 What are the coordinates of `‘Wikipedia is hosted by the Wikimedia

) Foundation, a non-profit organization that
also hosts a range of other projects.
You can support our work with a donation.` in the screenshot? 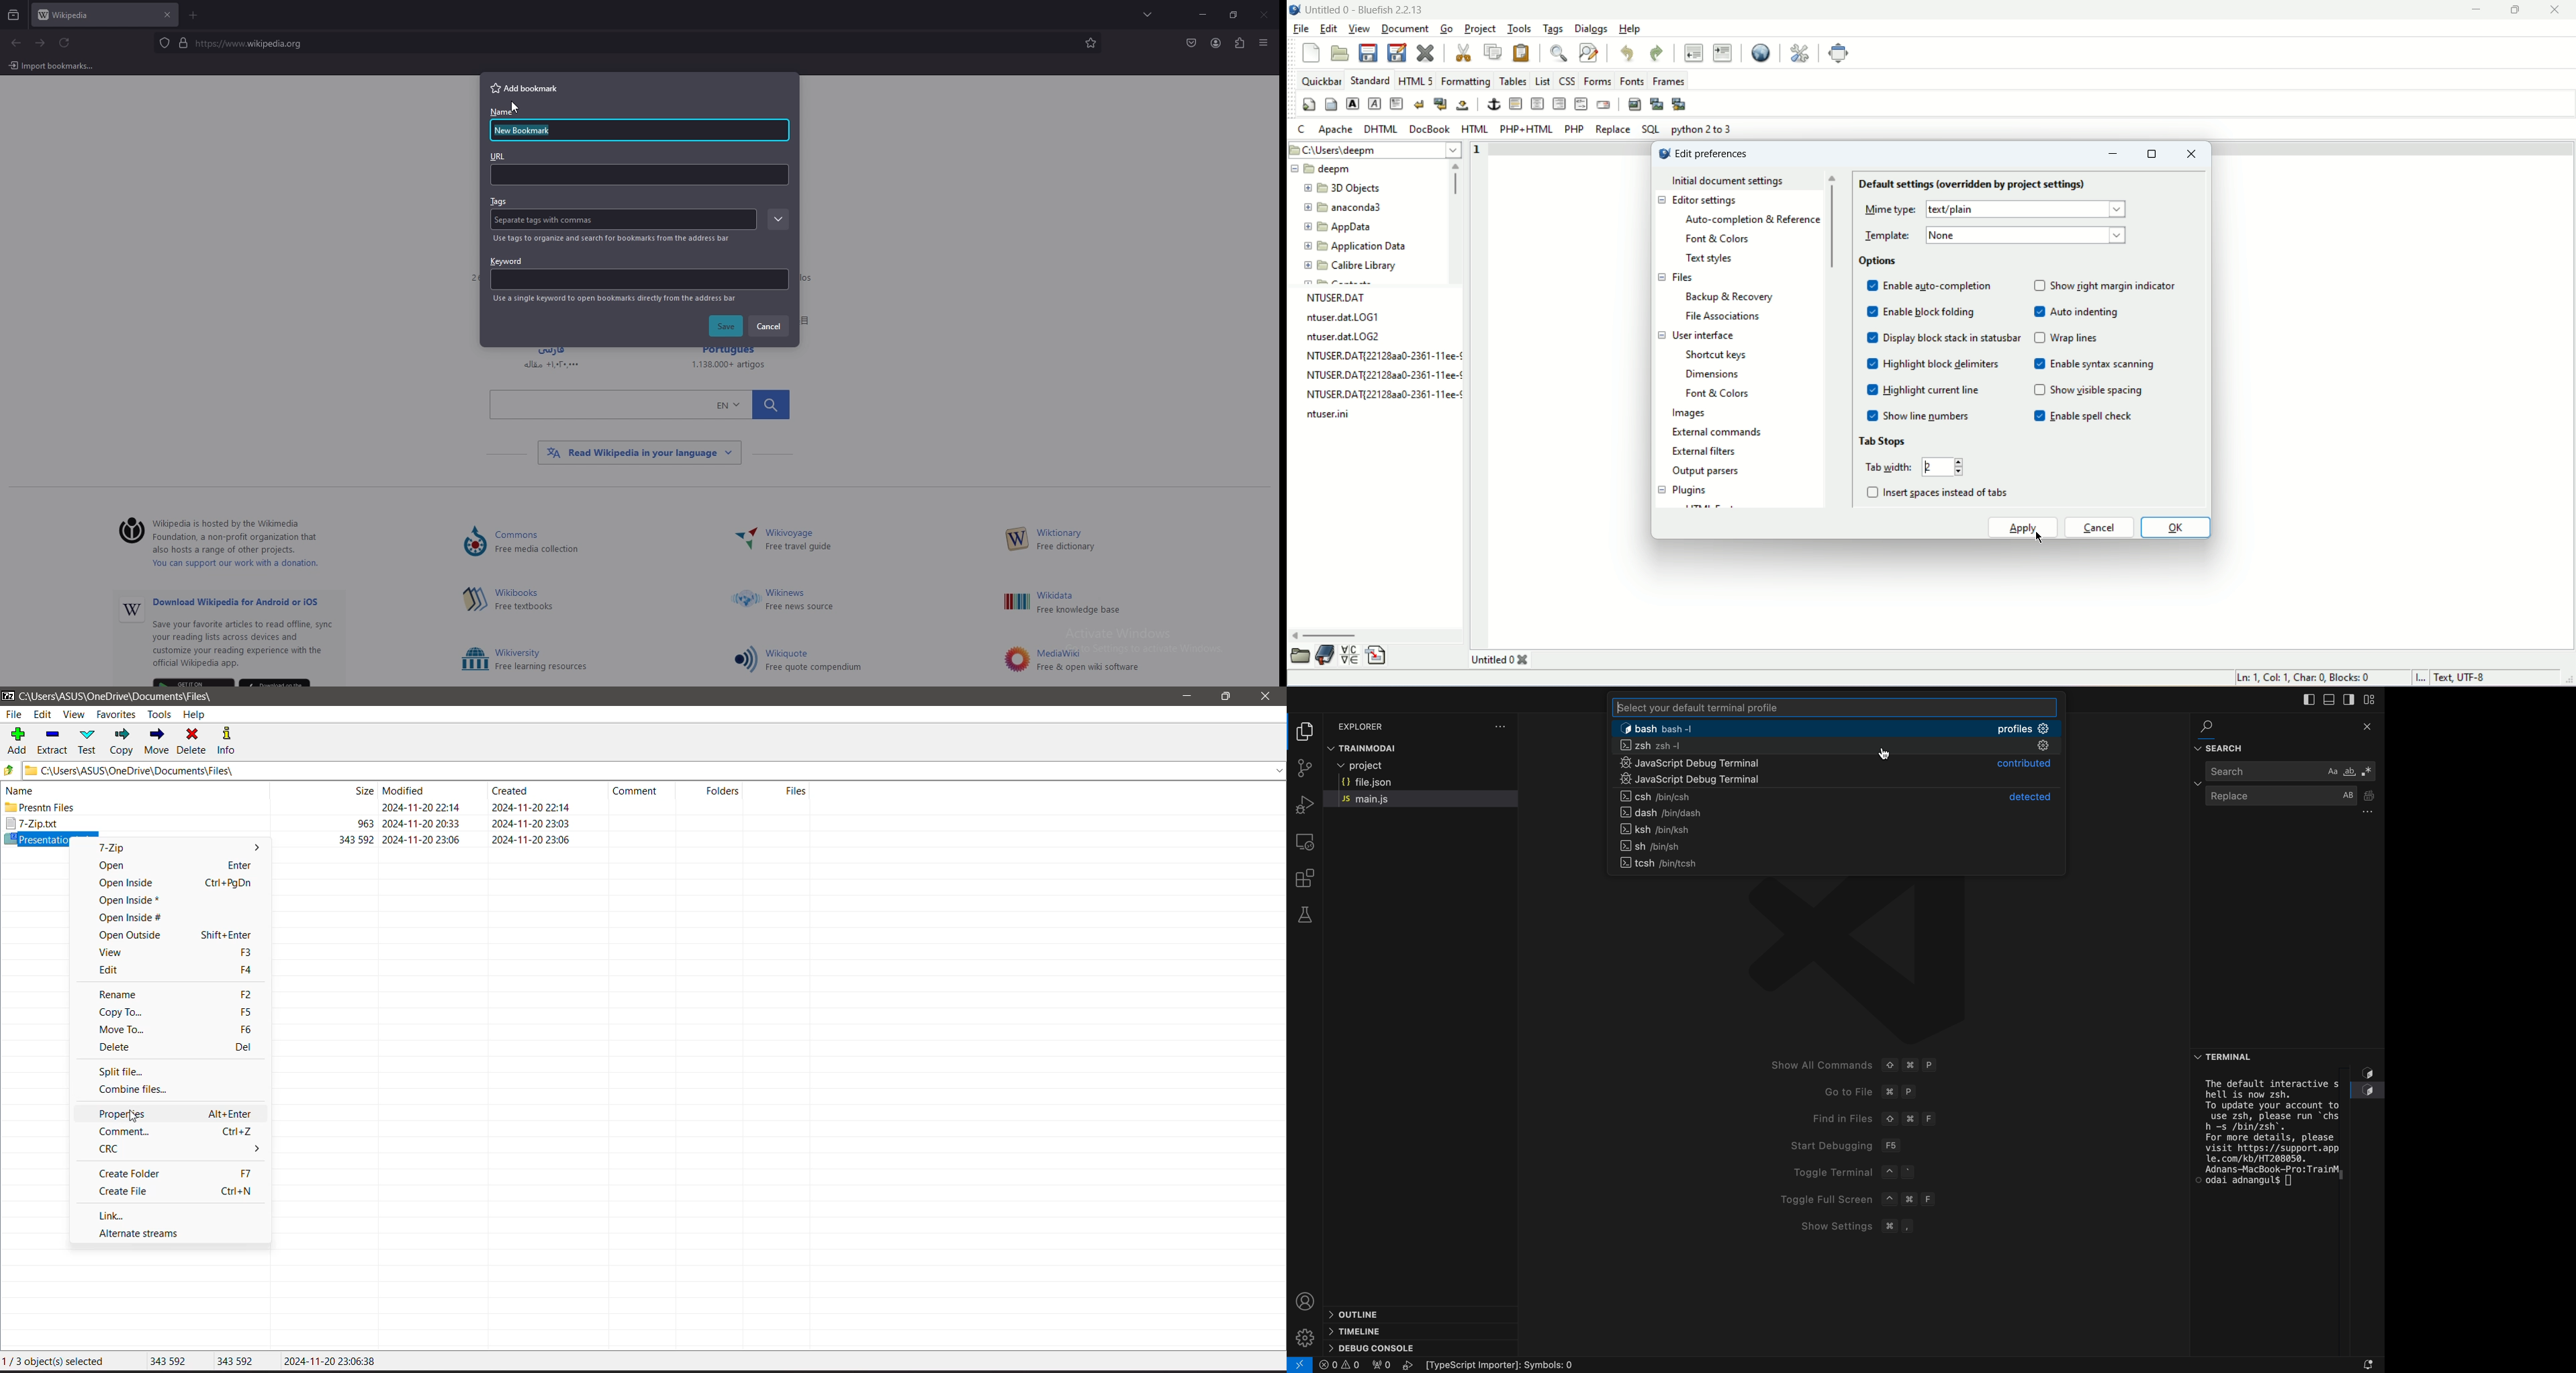 It's located at (247, 545).